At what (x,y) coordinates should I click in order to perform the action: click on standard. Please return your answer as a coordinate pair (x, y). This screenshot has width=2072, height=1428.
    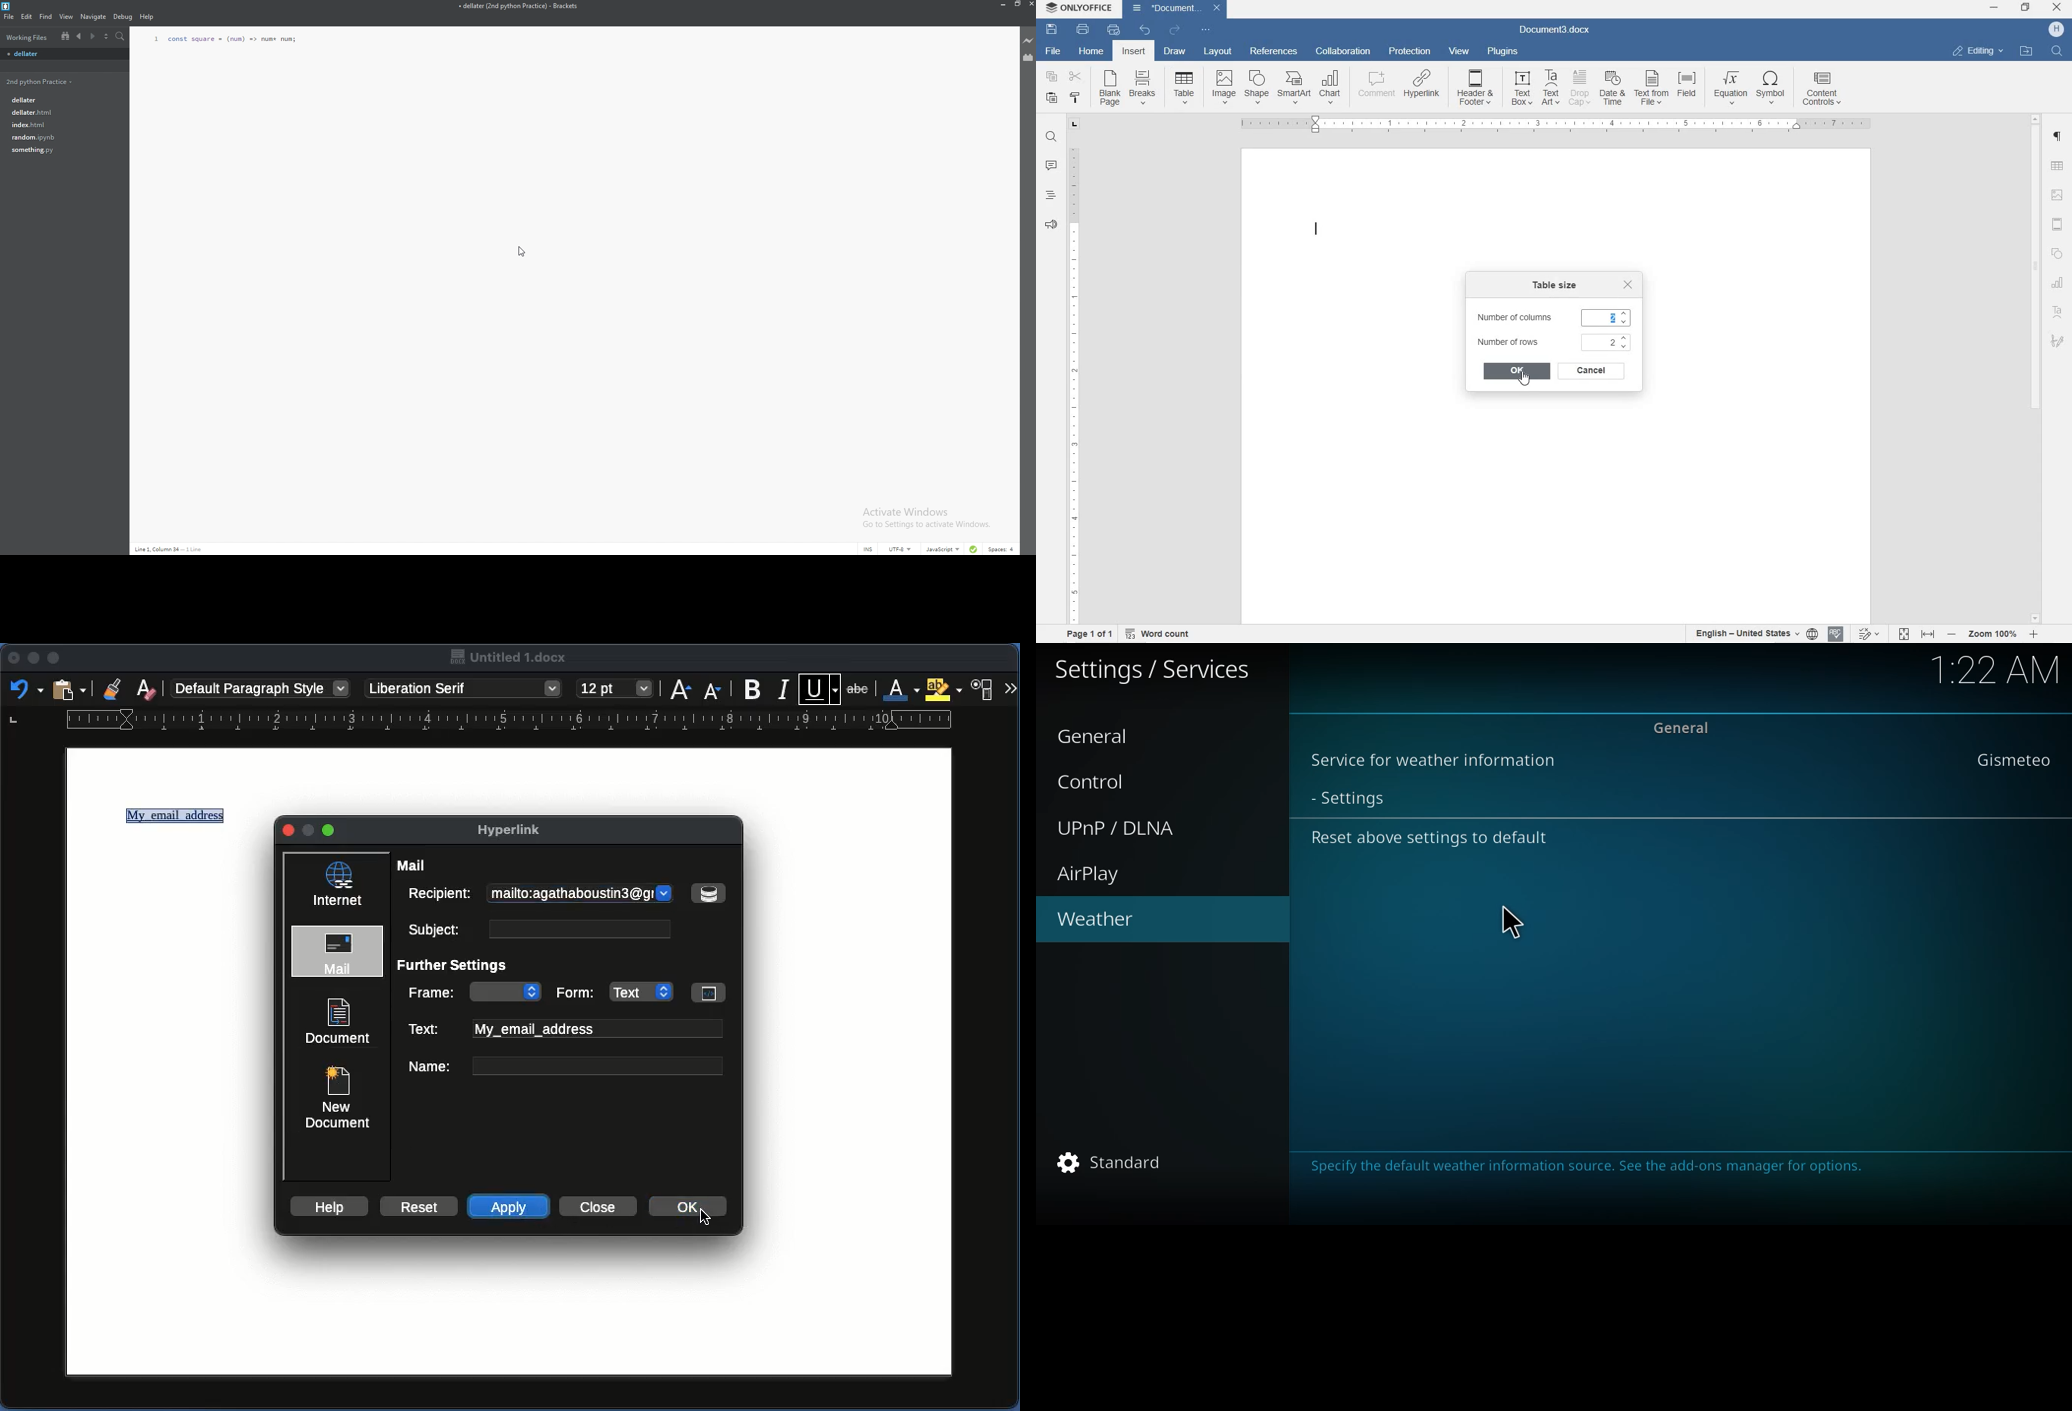
    Looking at the image, I should click on (1116, 1163).